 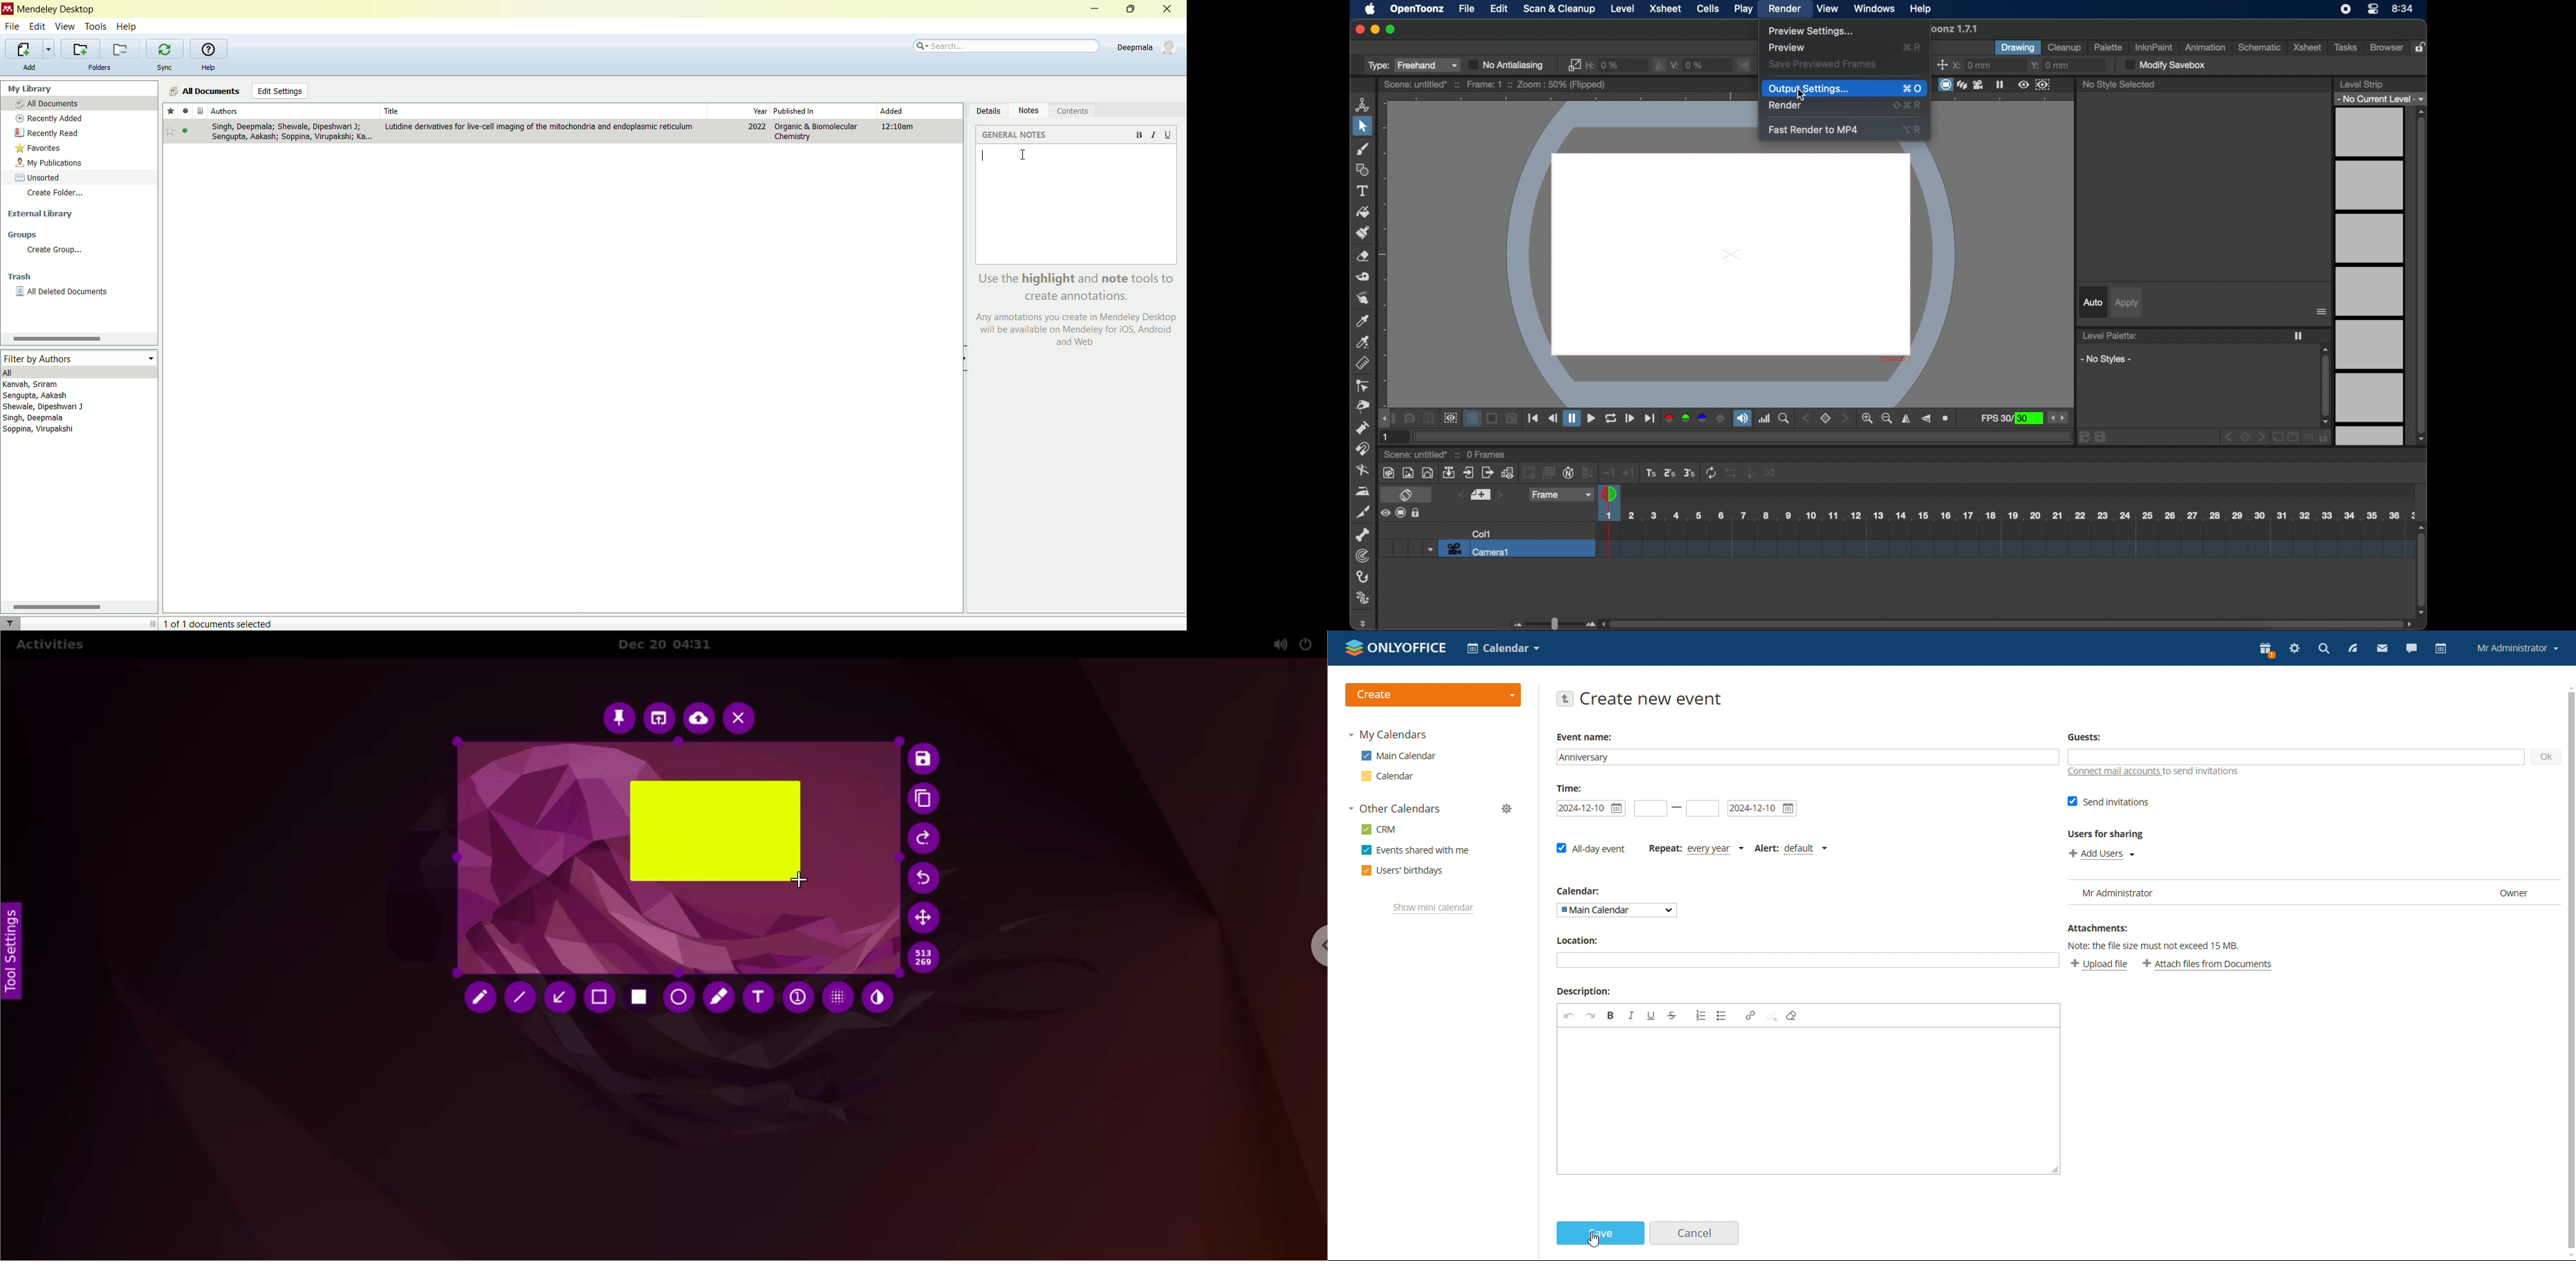 What do you see at coordinates (2322, 312) in the screenshot?
I see `more options` at bounding box center [2322, 312].